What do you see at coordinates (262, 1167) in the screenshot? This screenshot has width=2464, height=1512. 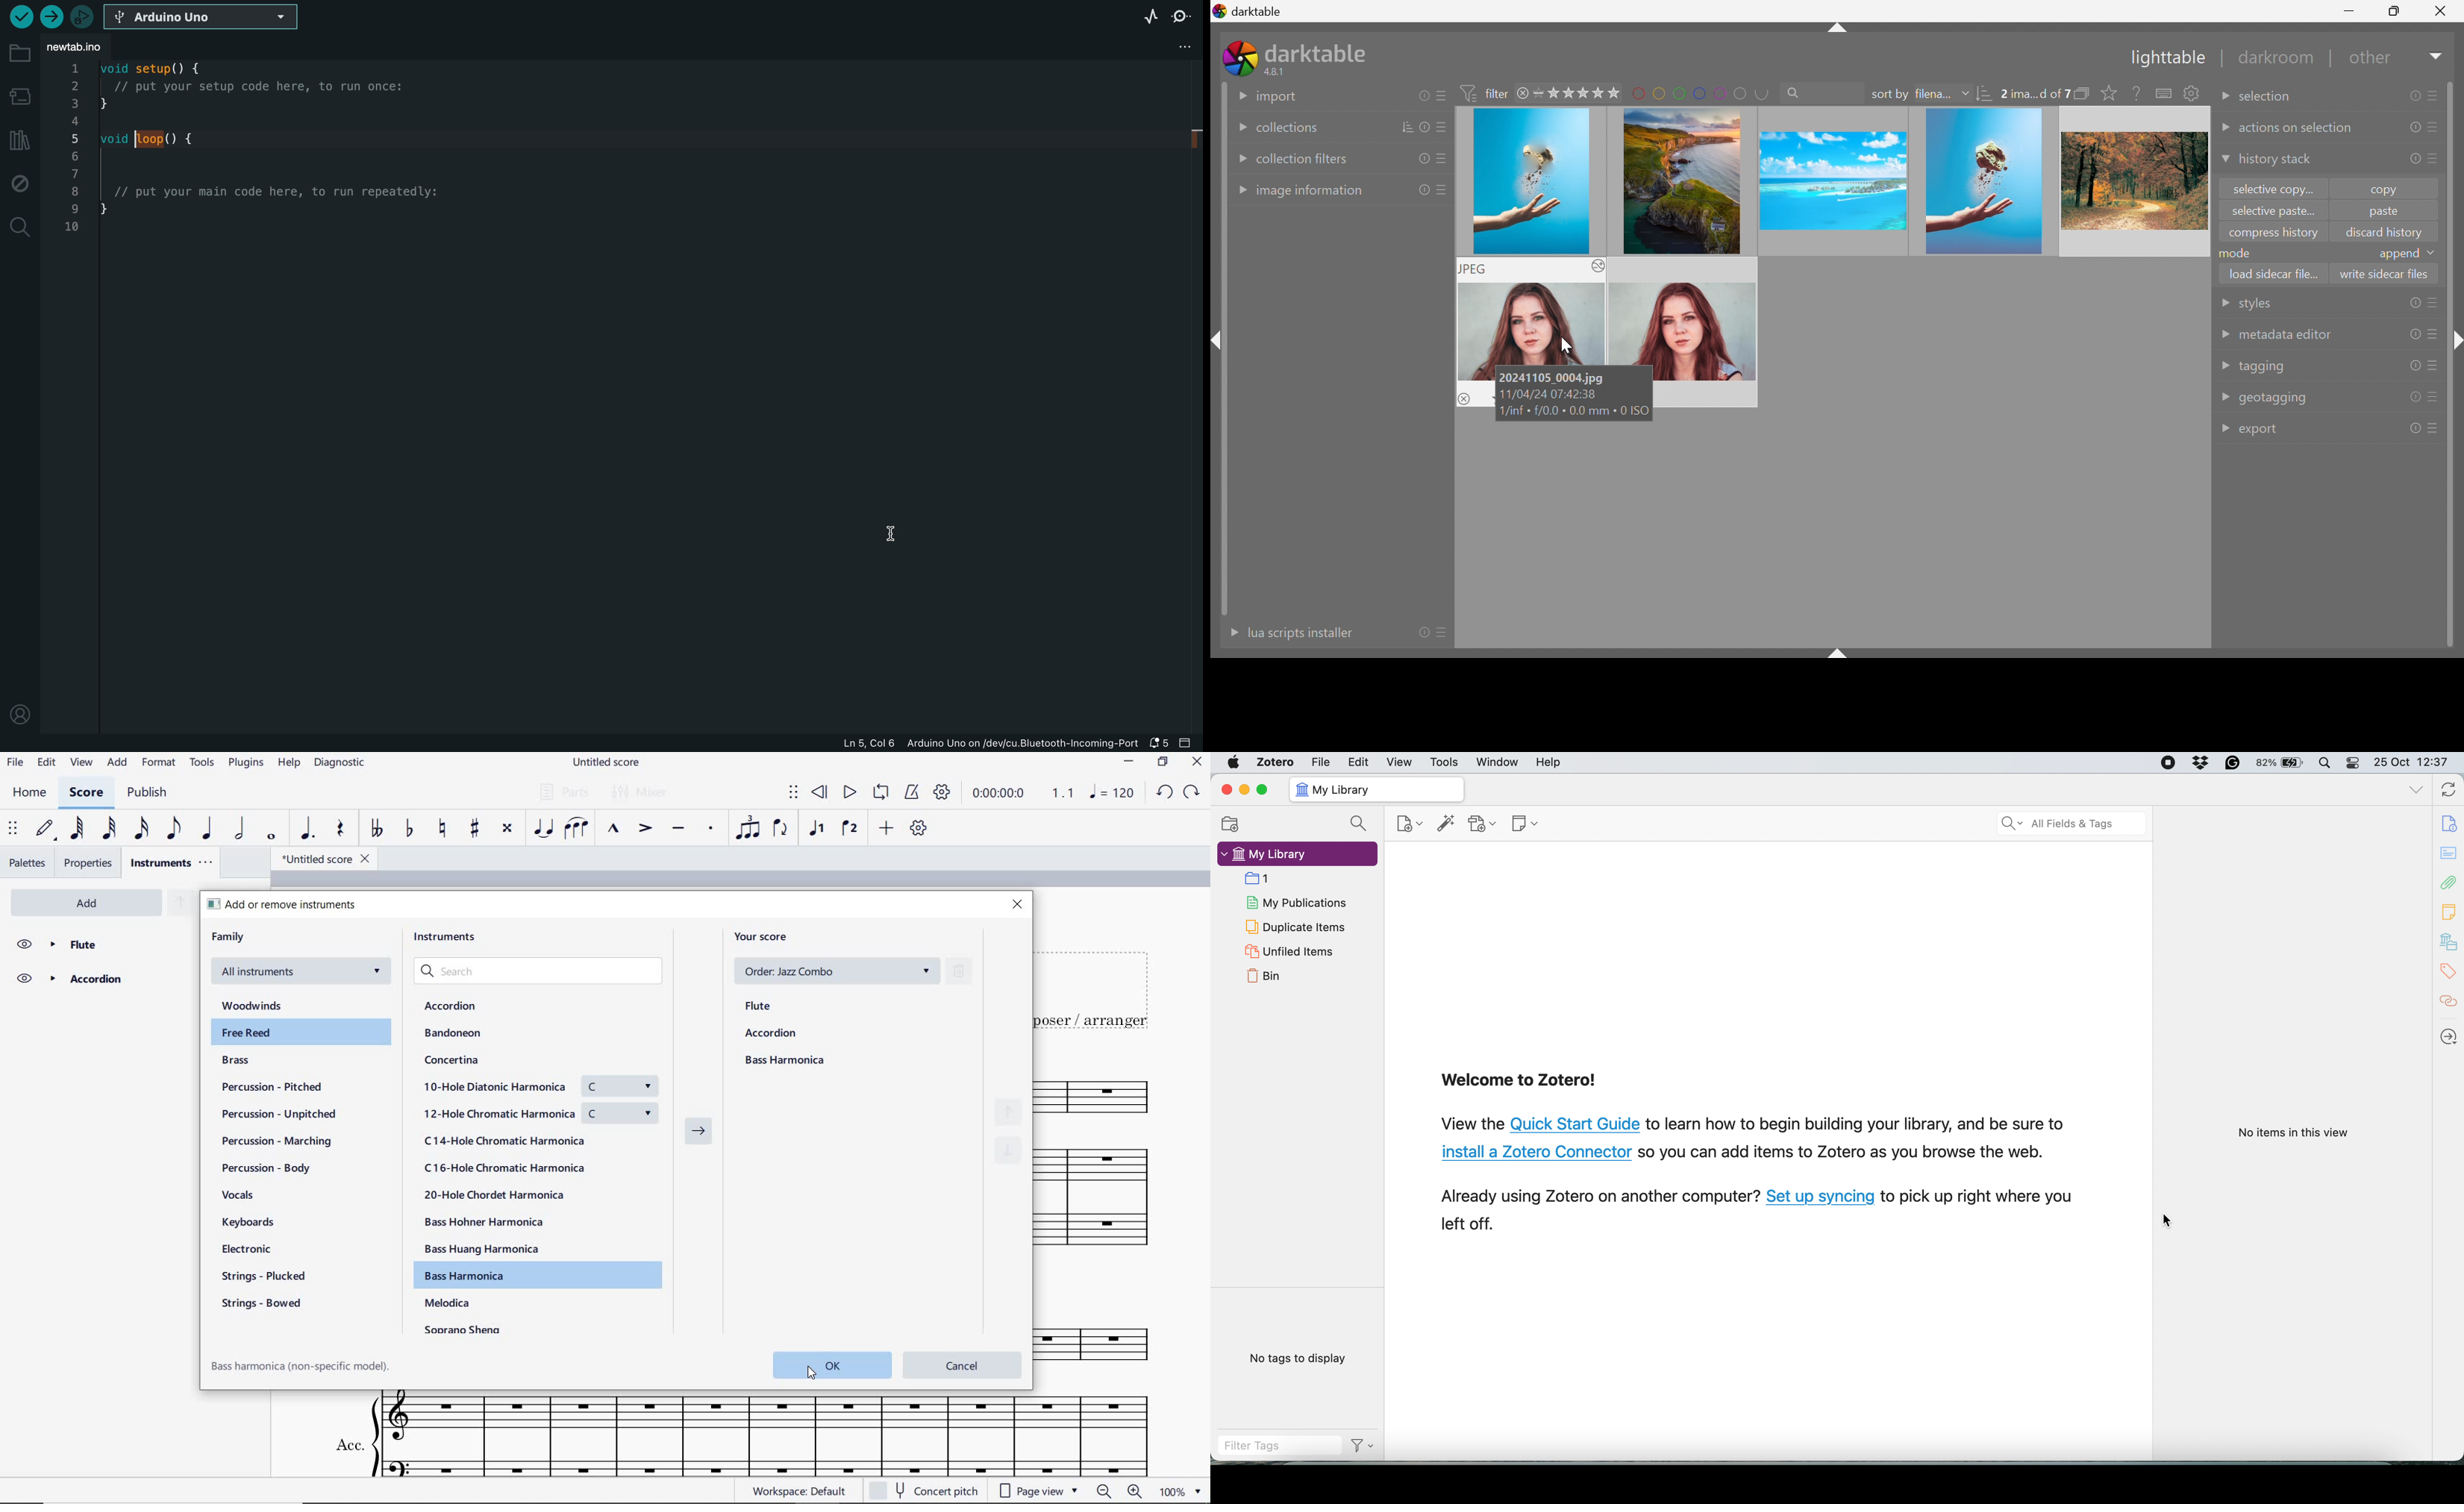 I see `percussion - body` at bounding box center [262, 1167].